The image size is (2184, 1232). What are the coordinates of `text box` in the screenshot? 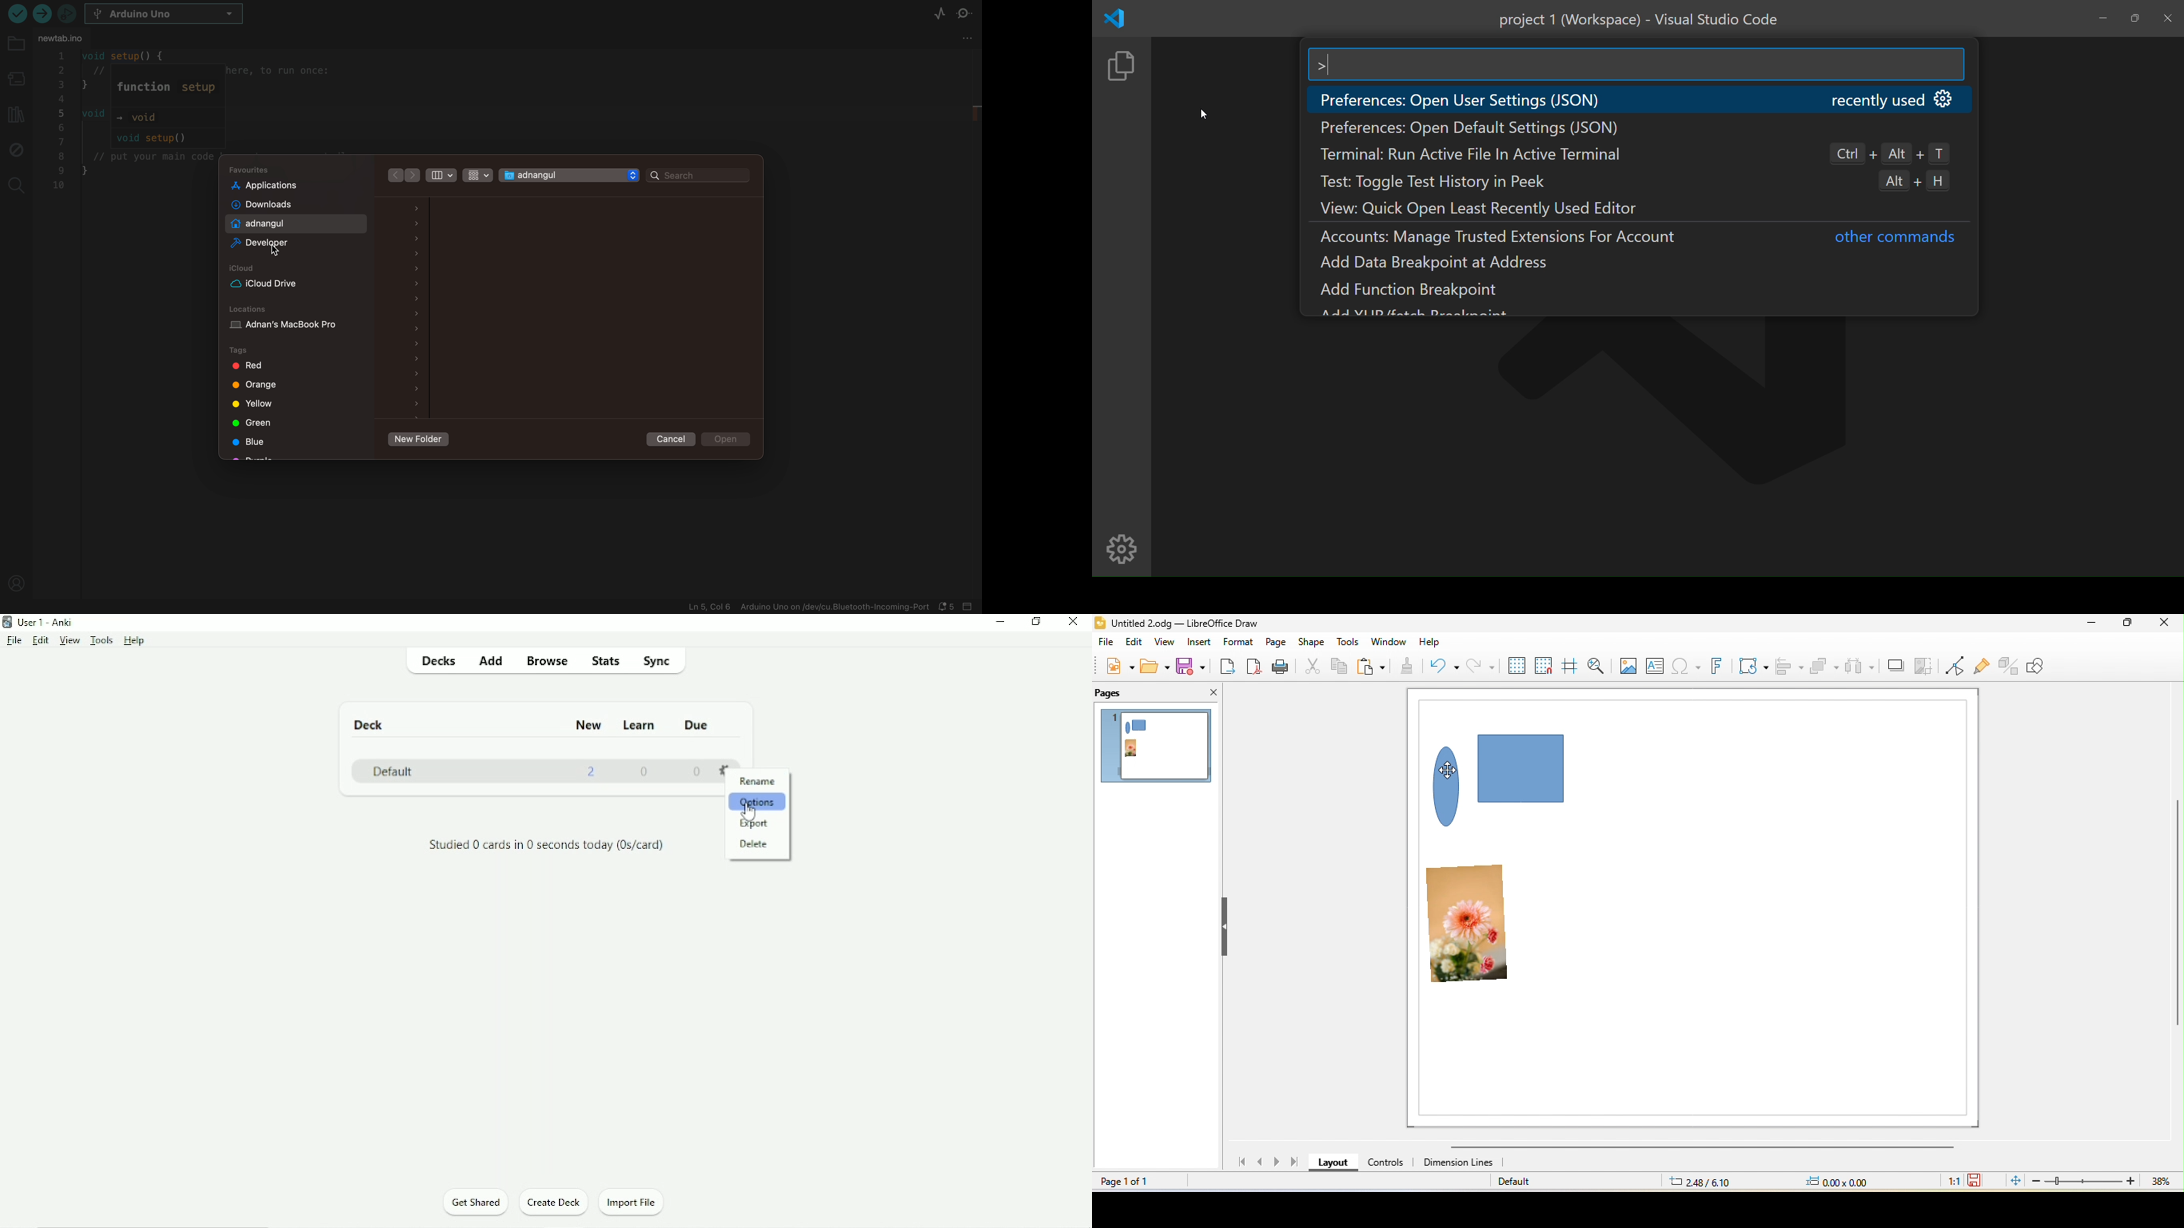 It's located at (1657, 664).